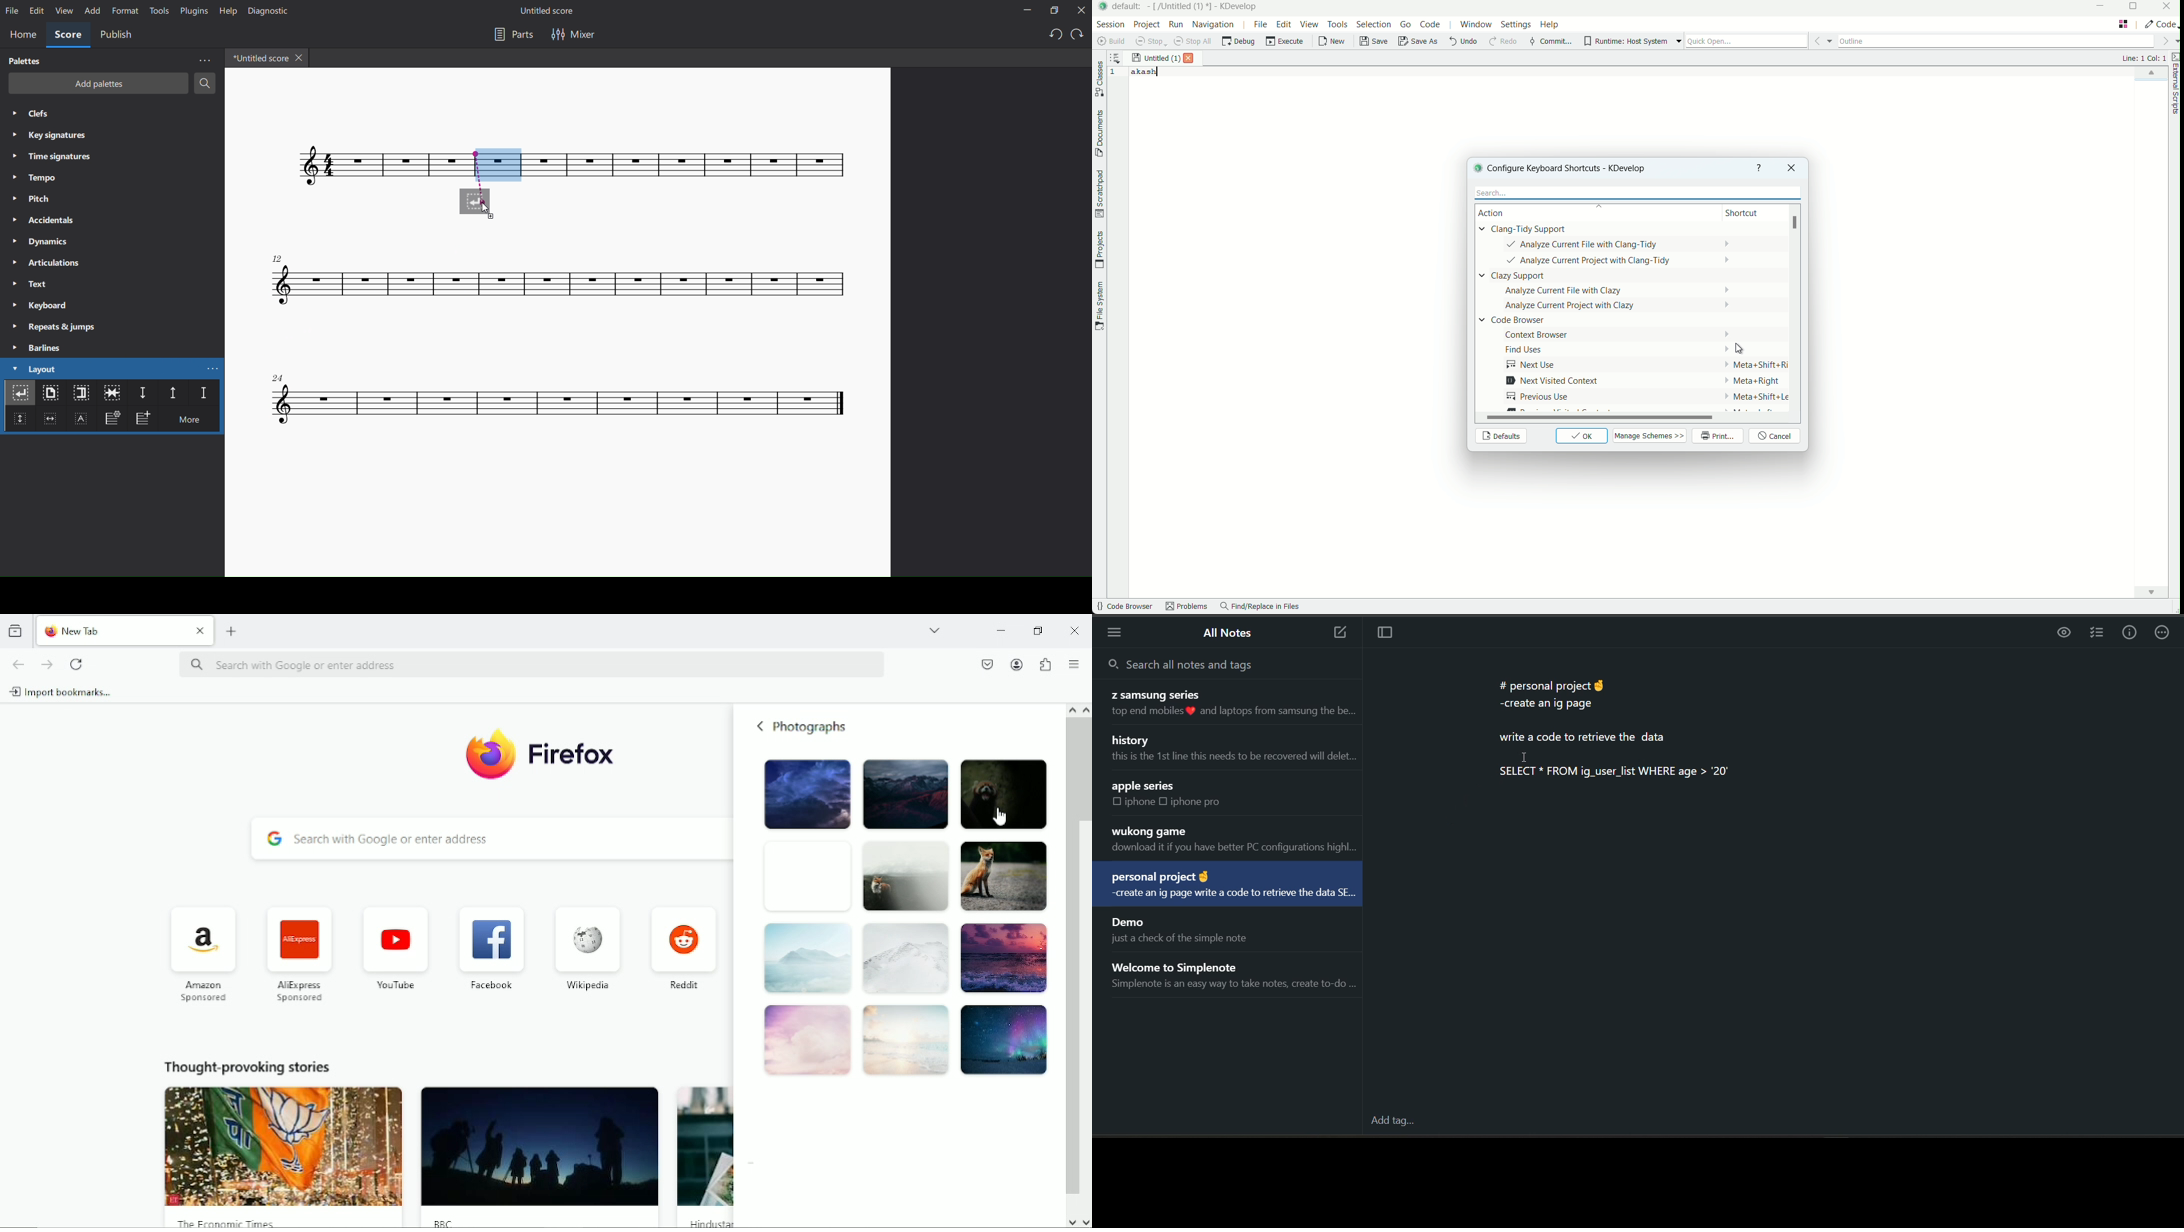 The width and height of the screenshot is (2184, 1232). Describe the element at coordinates (51, 395) in the screenshot. I see `page break` at that location.